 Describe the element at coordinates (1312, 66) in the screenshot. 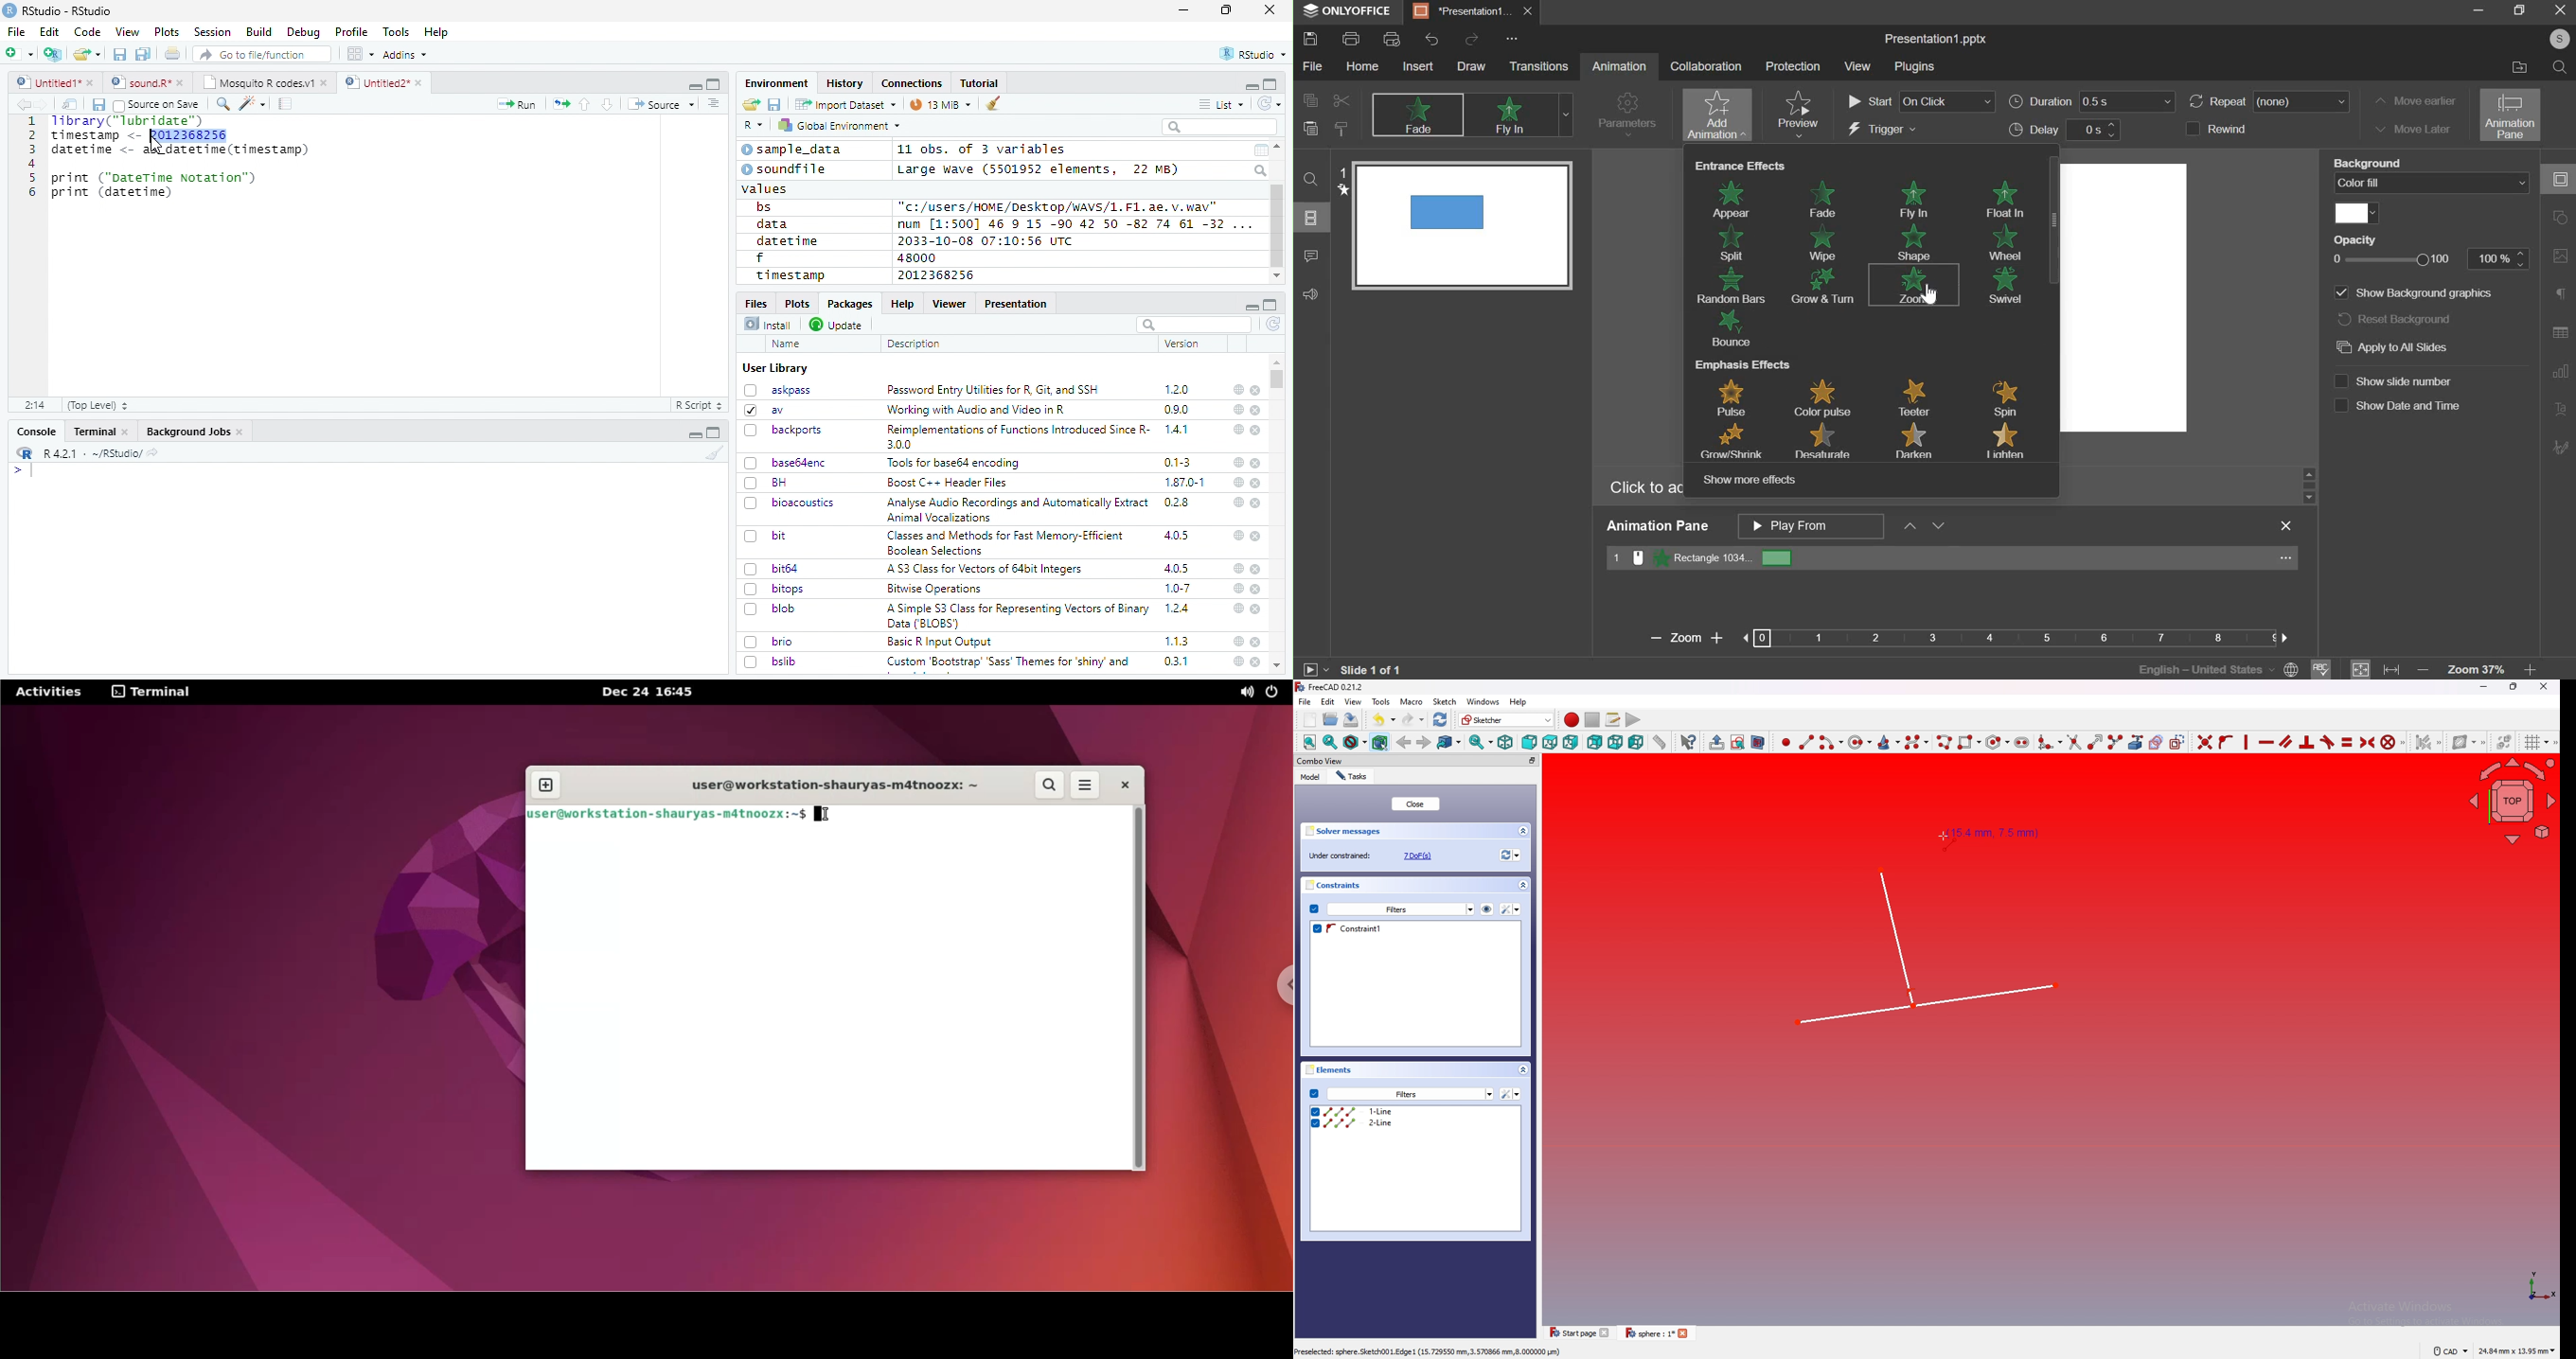

I see `file` at that location.